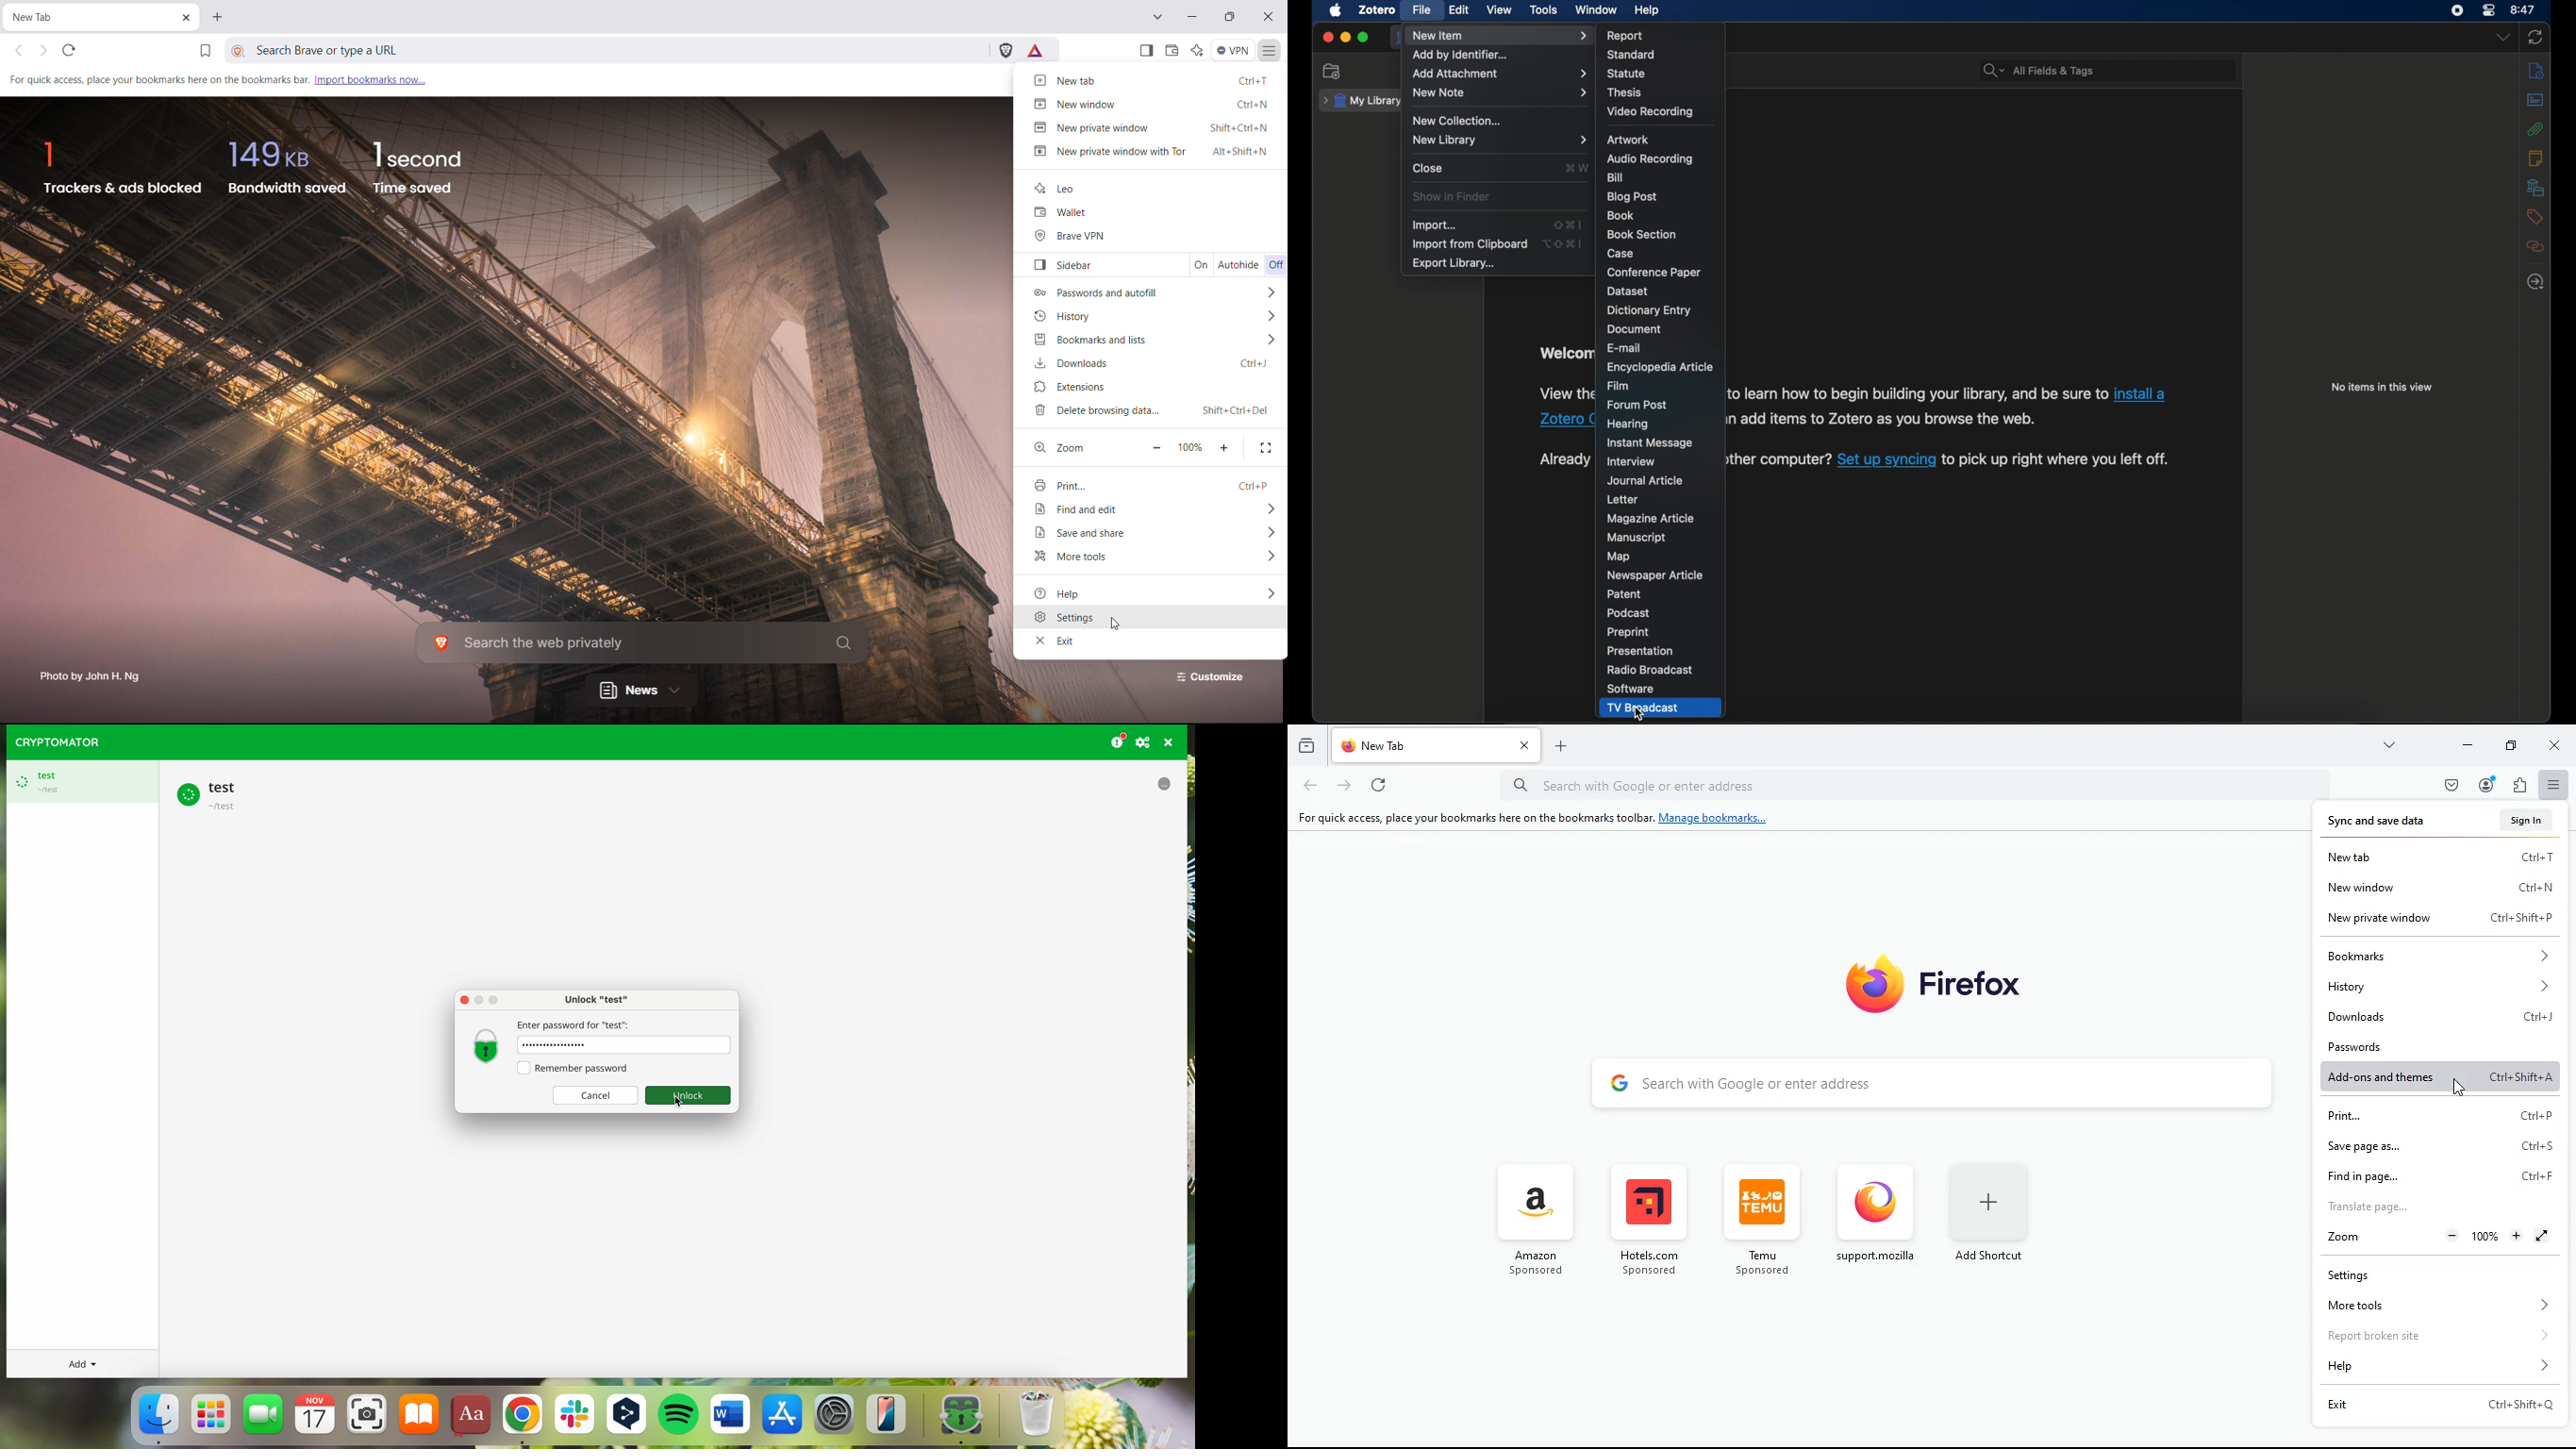 This screenshot has height=1456, width=2576. Describe the element at coordinates (1647, 1224) in the screenshot. I see `hotels.com` at that location.